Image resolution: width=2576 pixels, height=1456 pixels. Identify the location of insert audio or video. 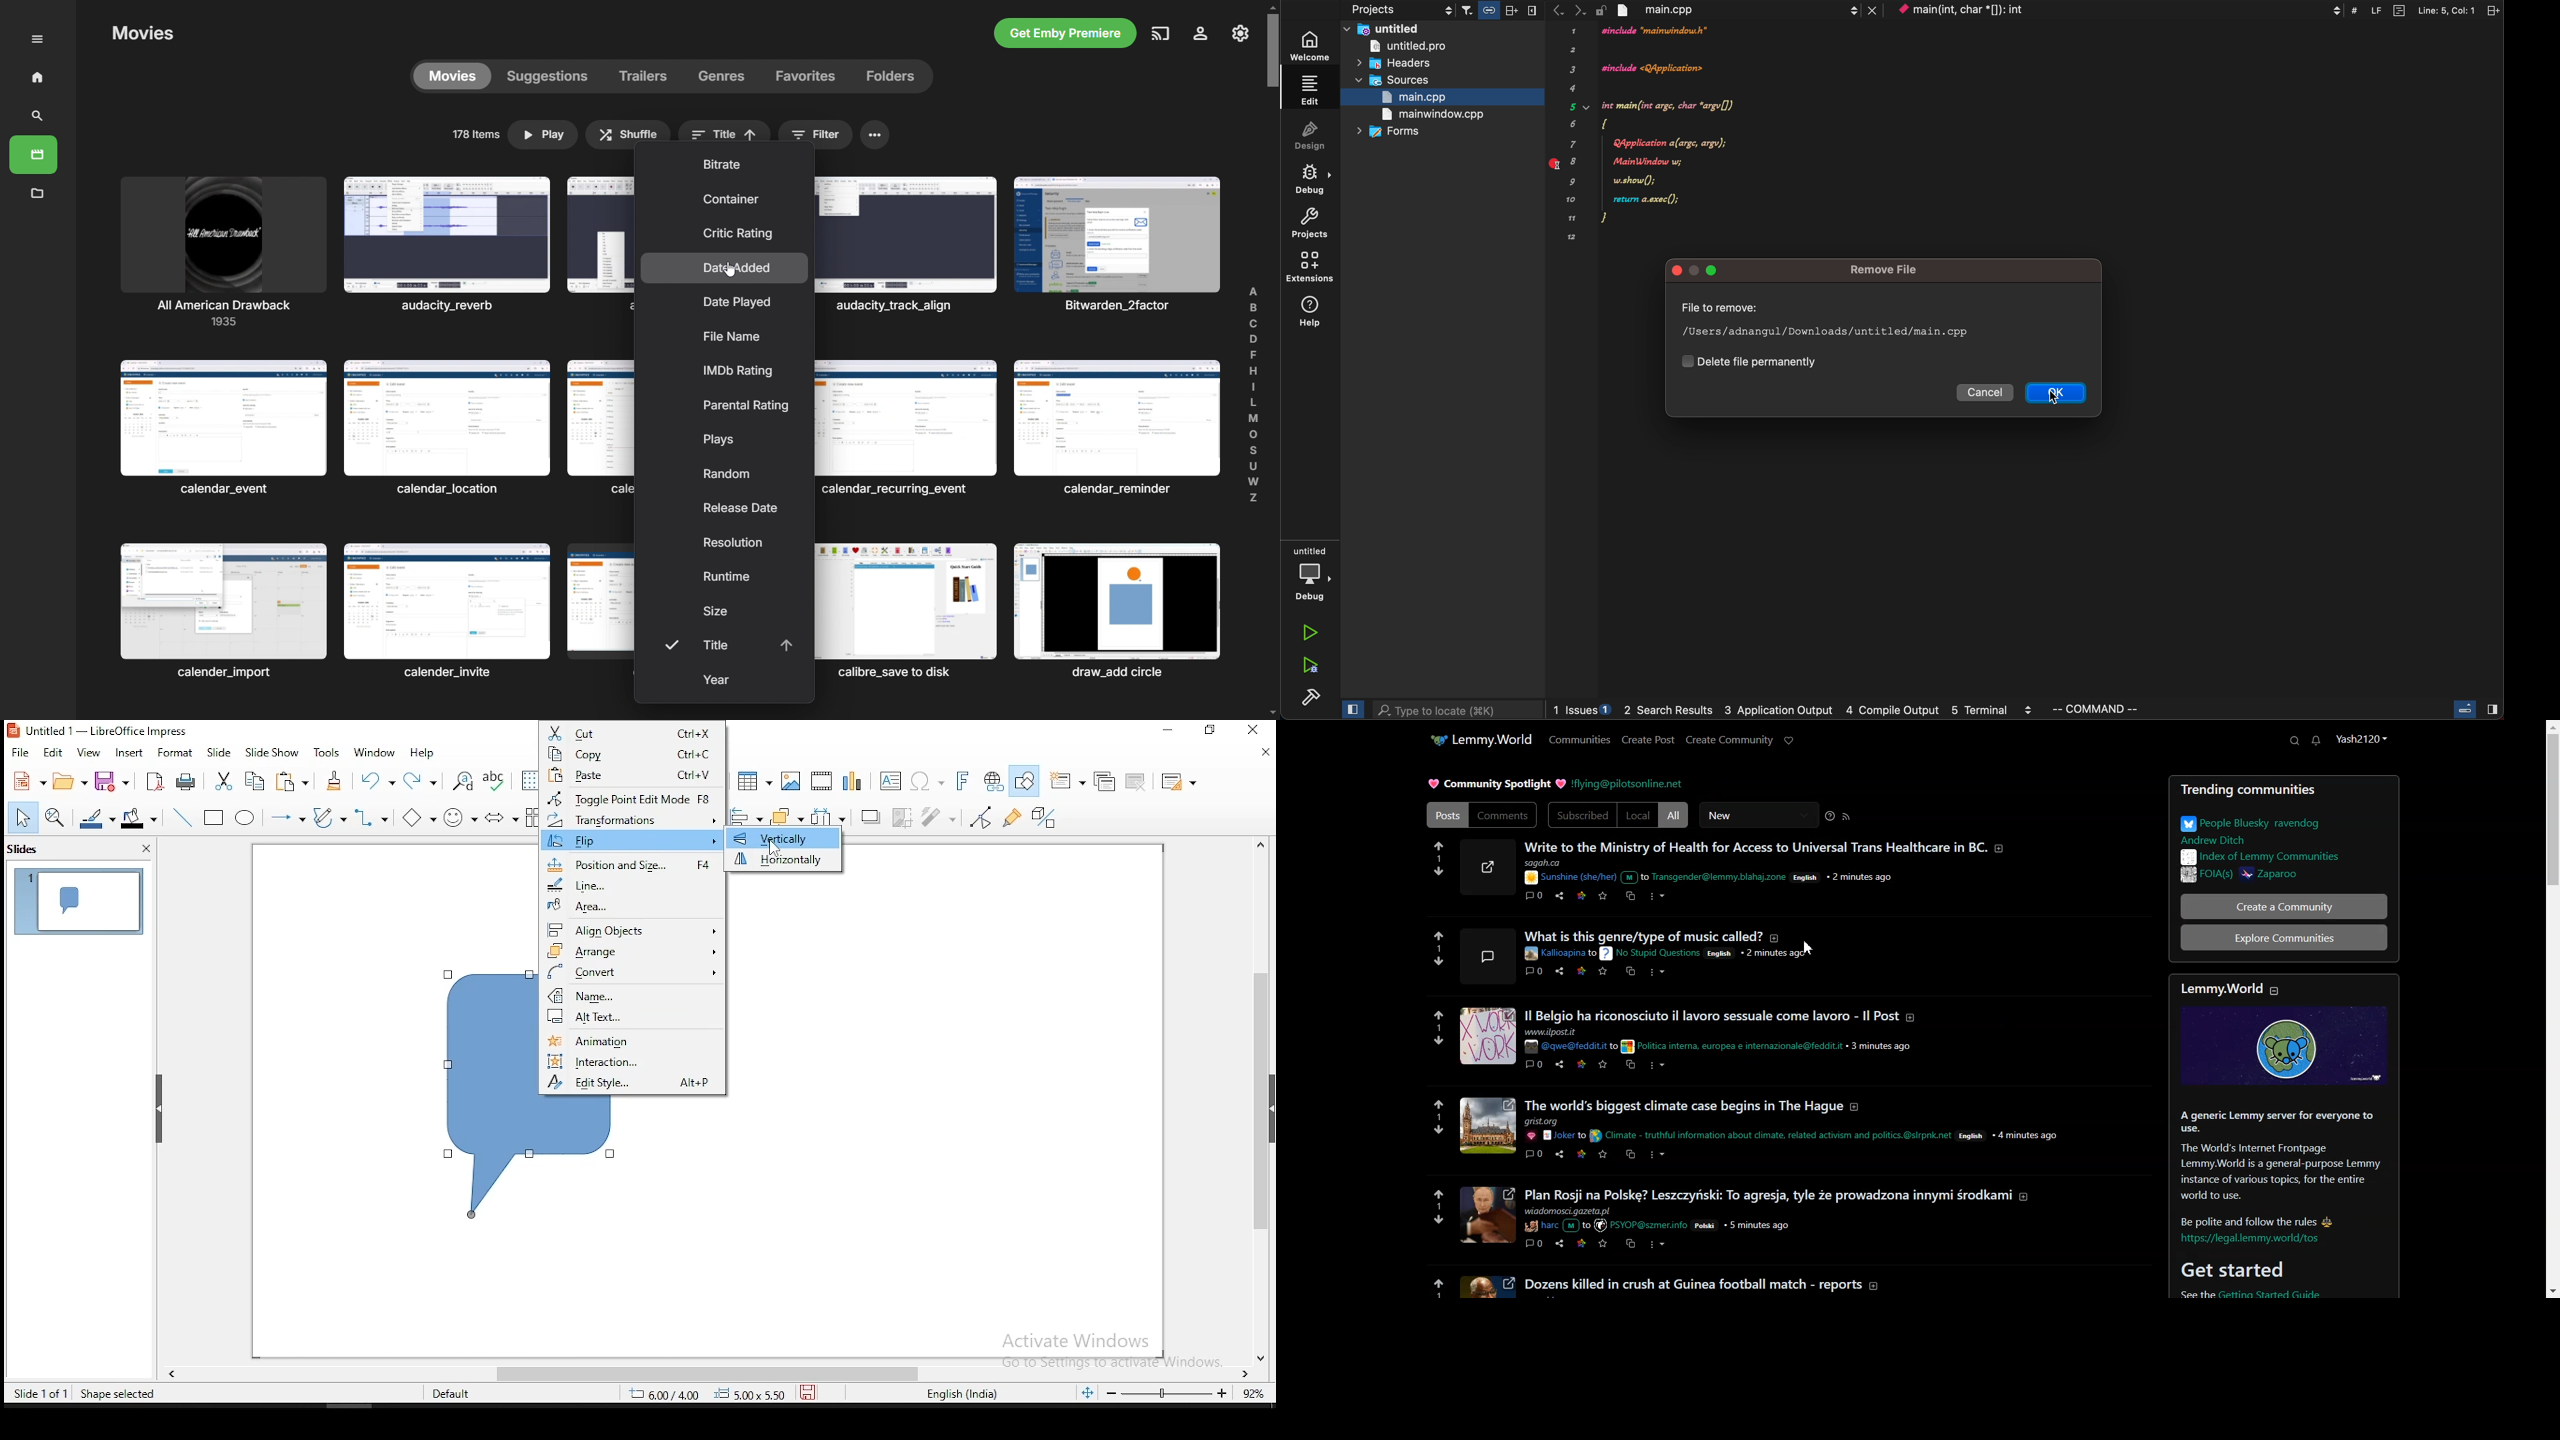
(819, 781).